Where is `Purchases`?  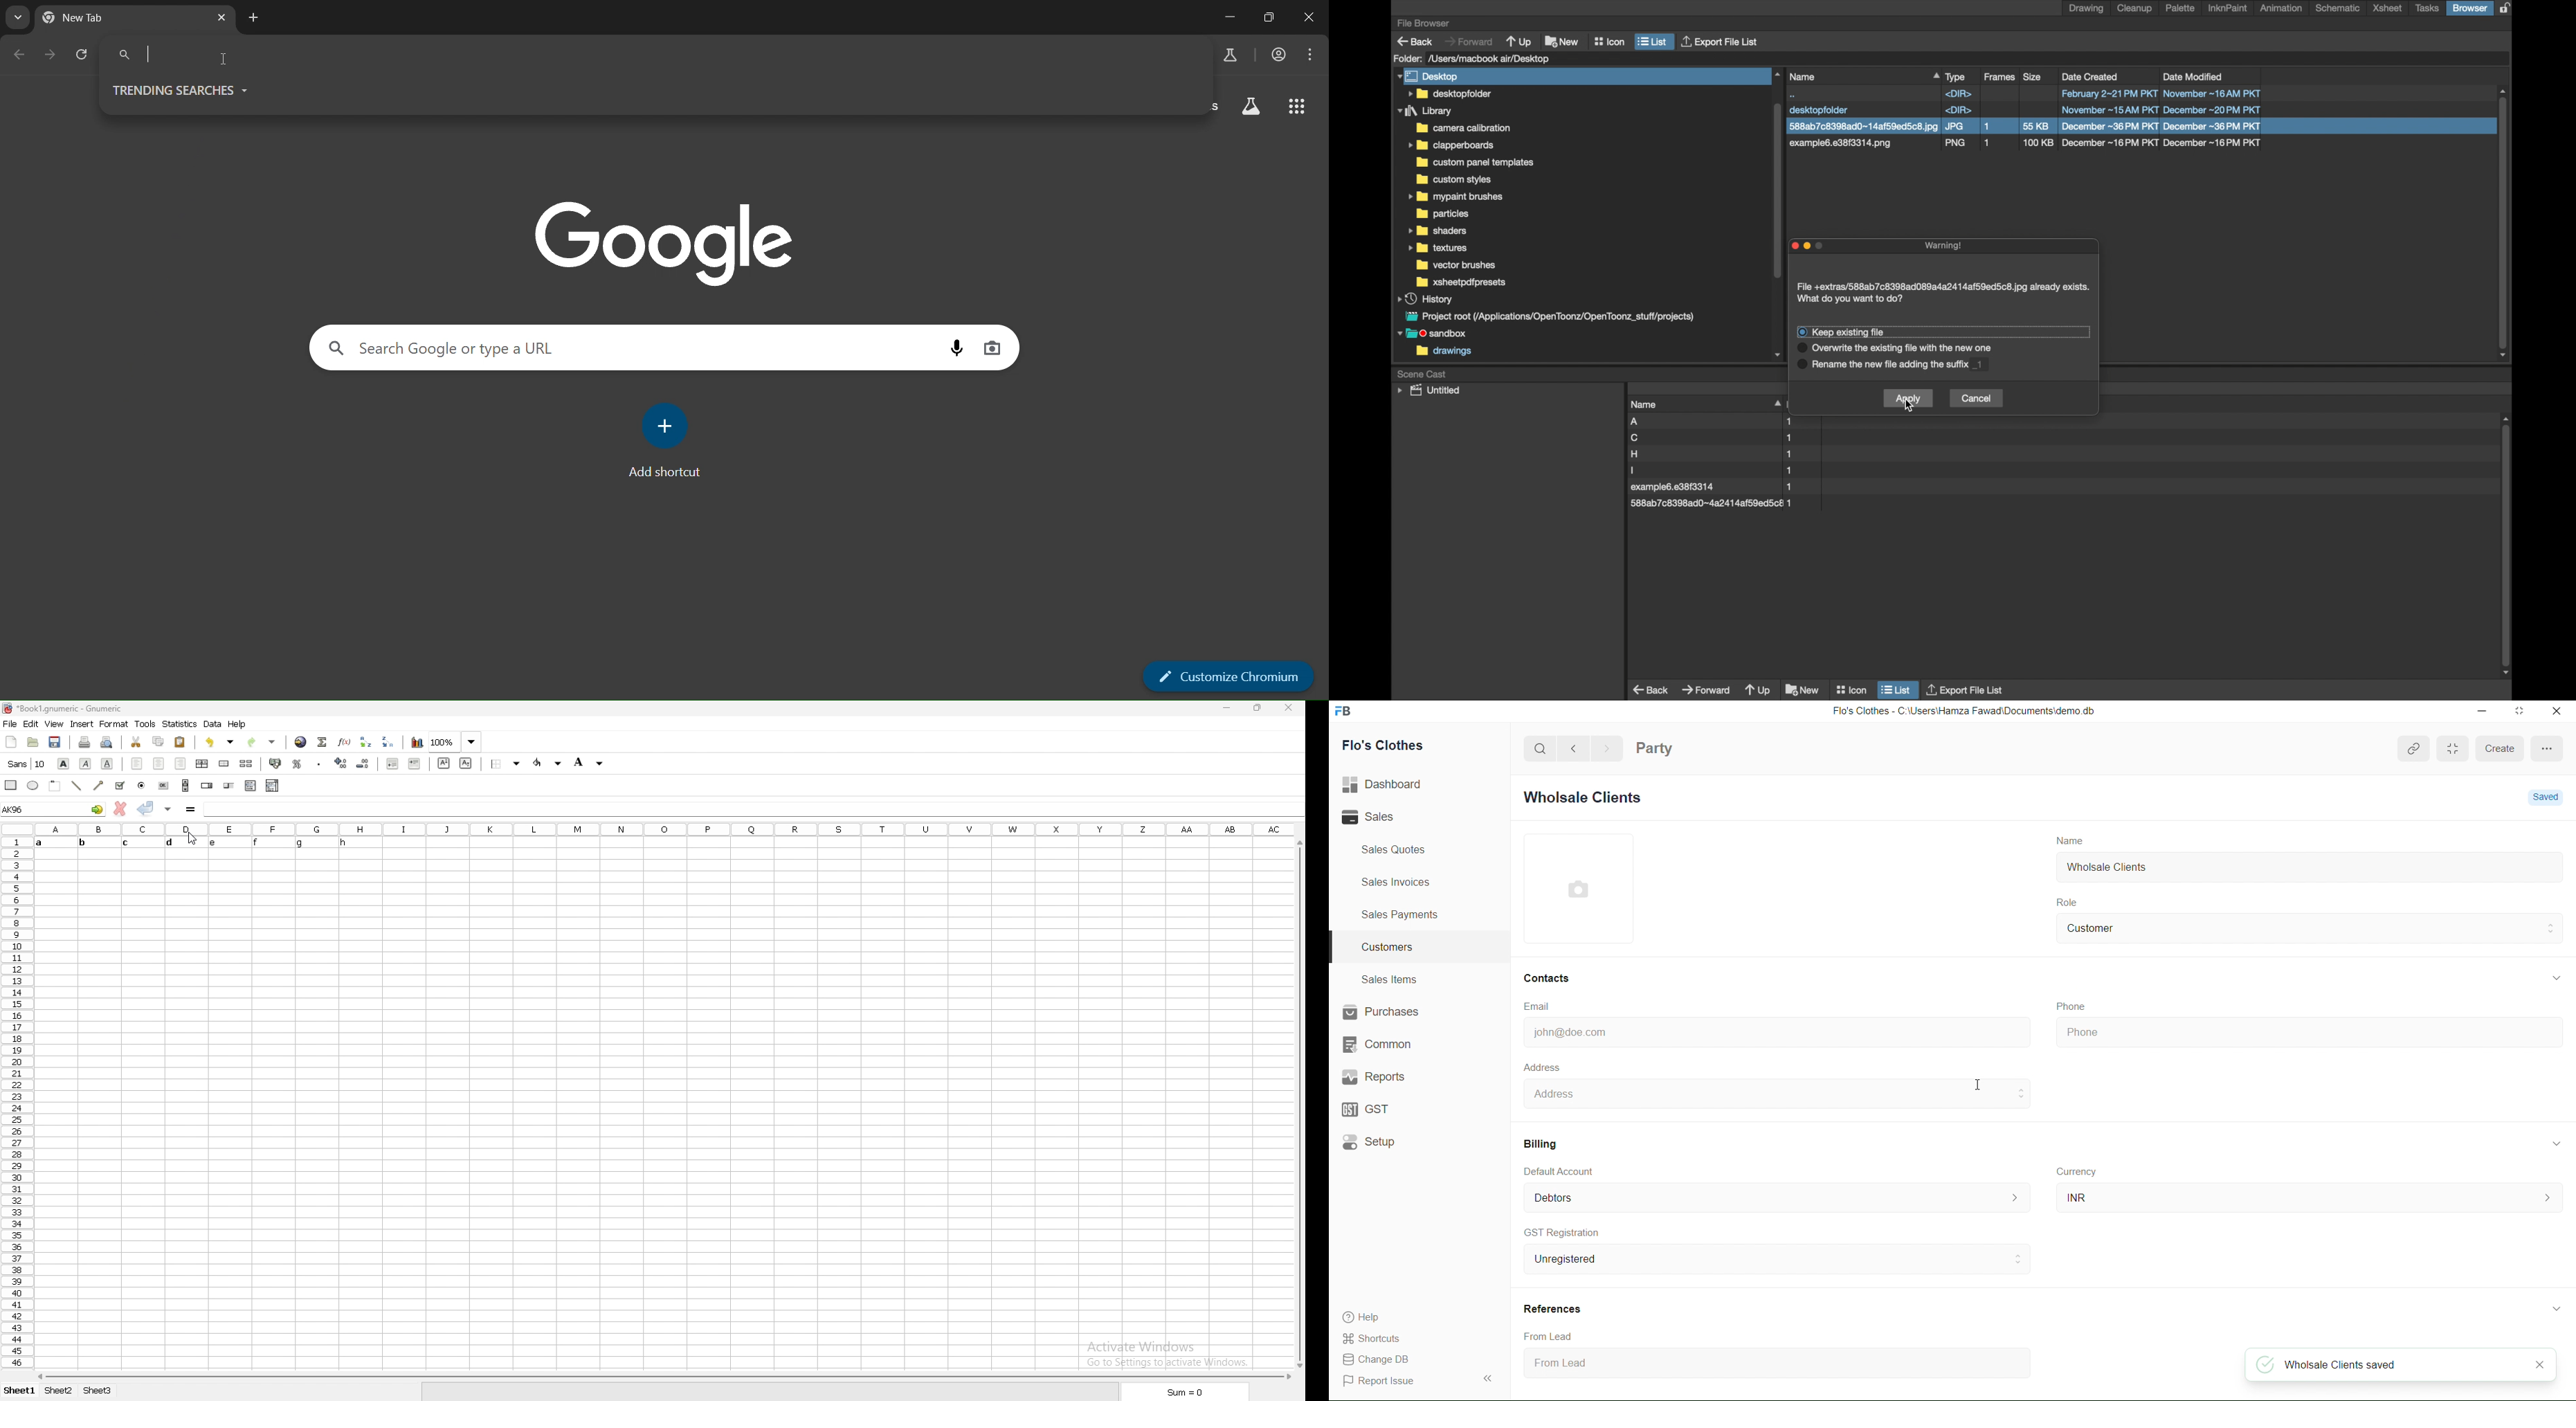
Purchases is located at coordinates (1382, 1012).